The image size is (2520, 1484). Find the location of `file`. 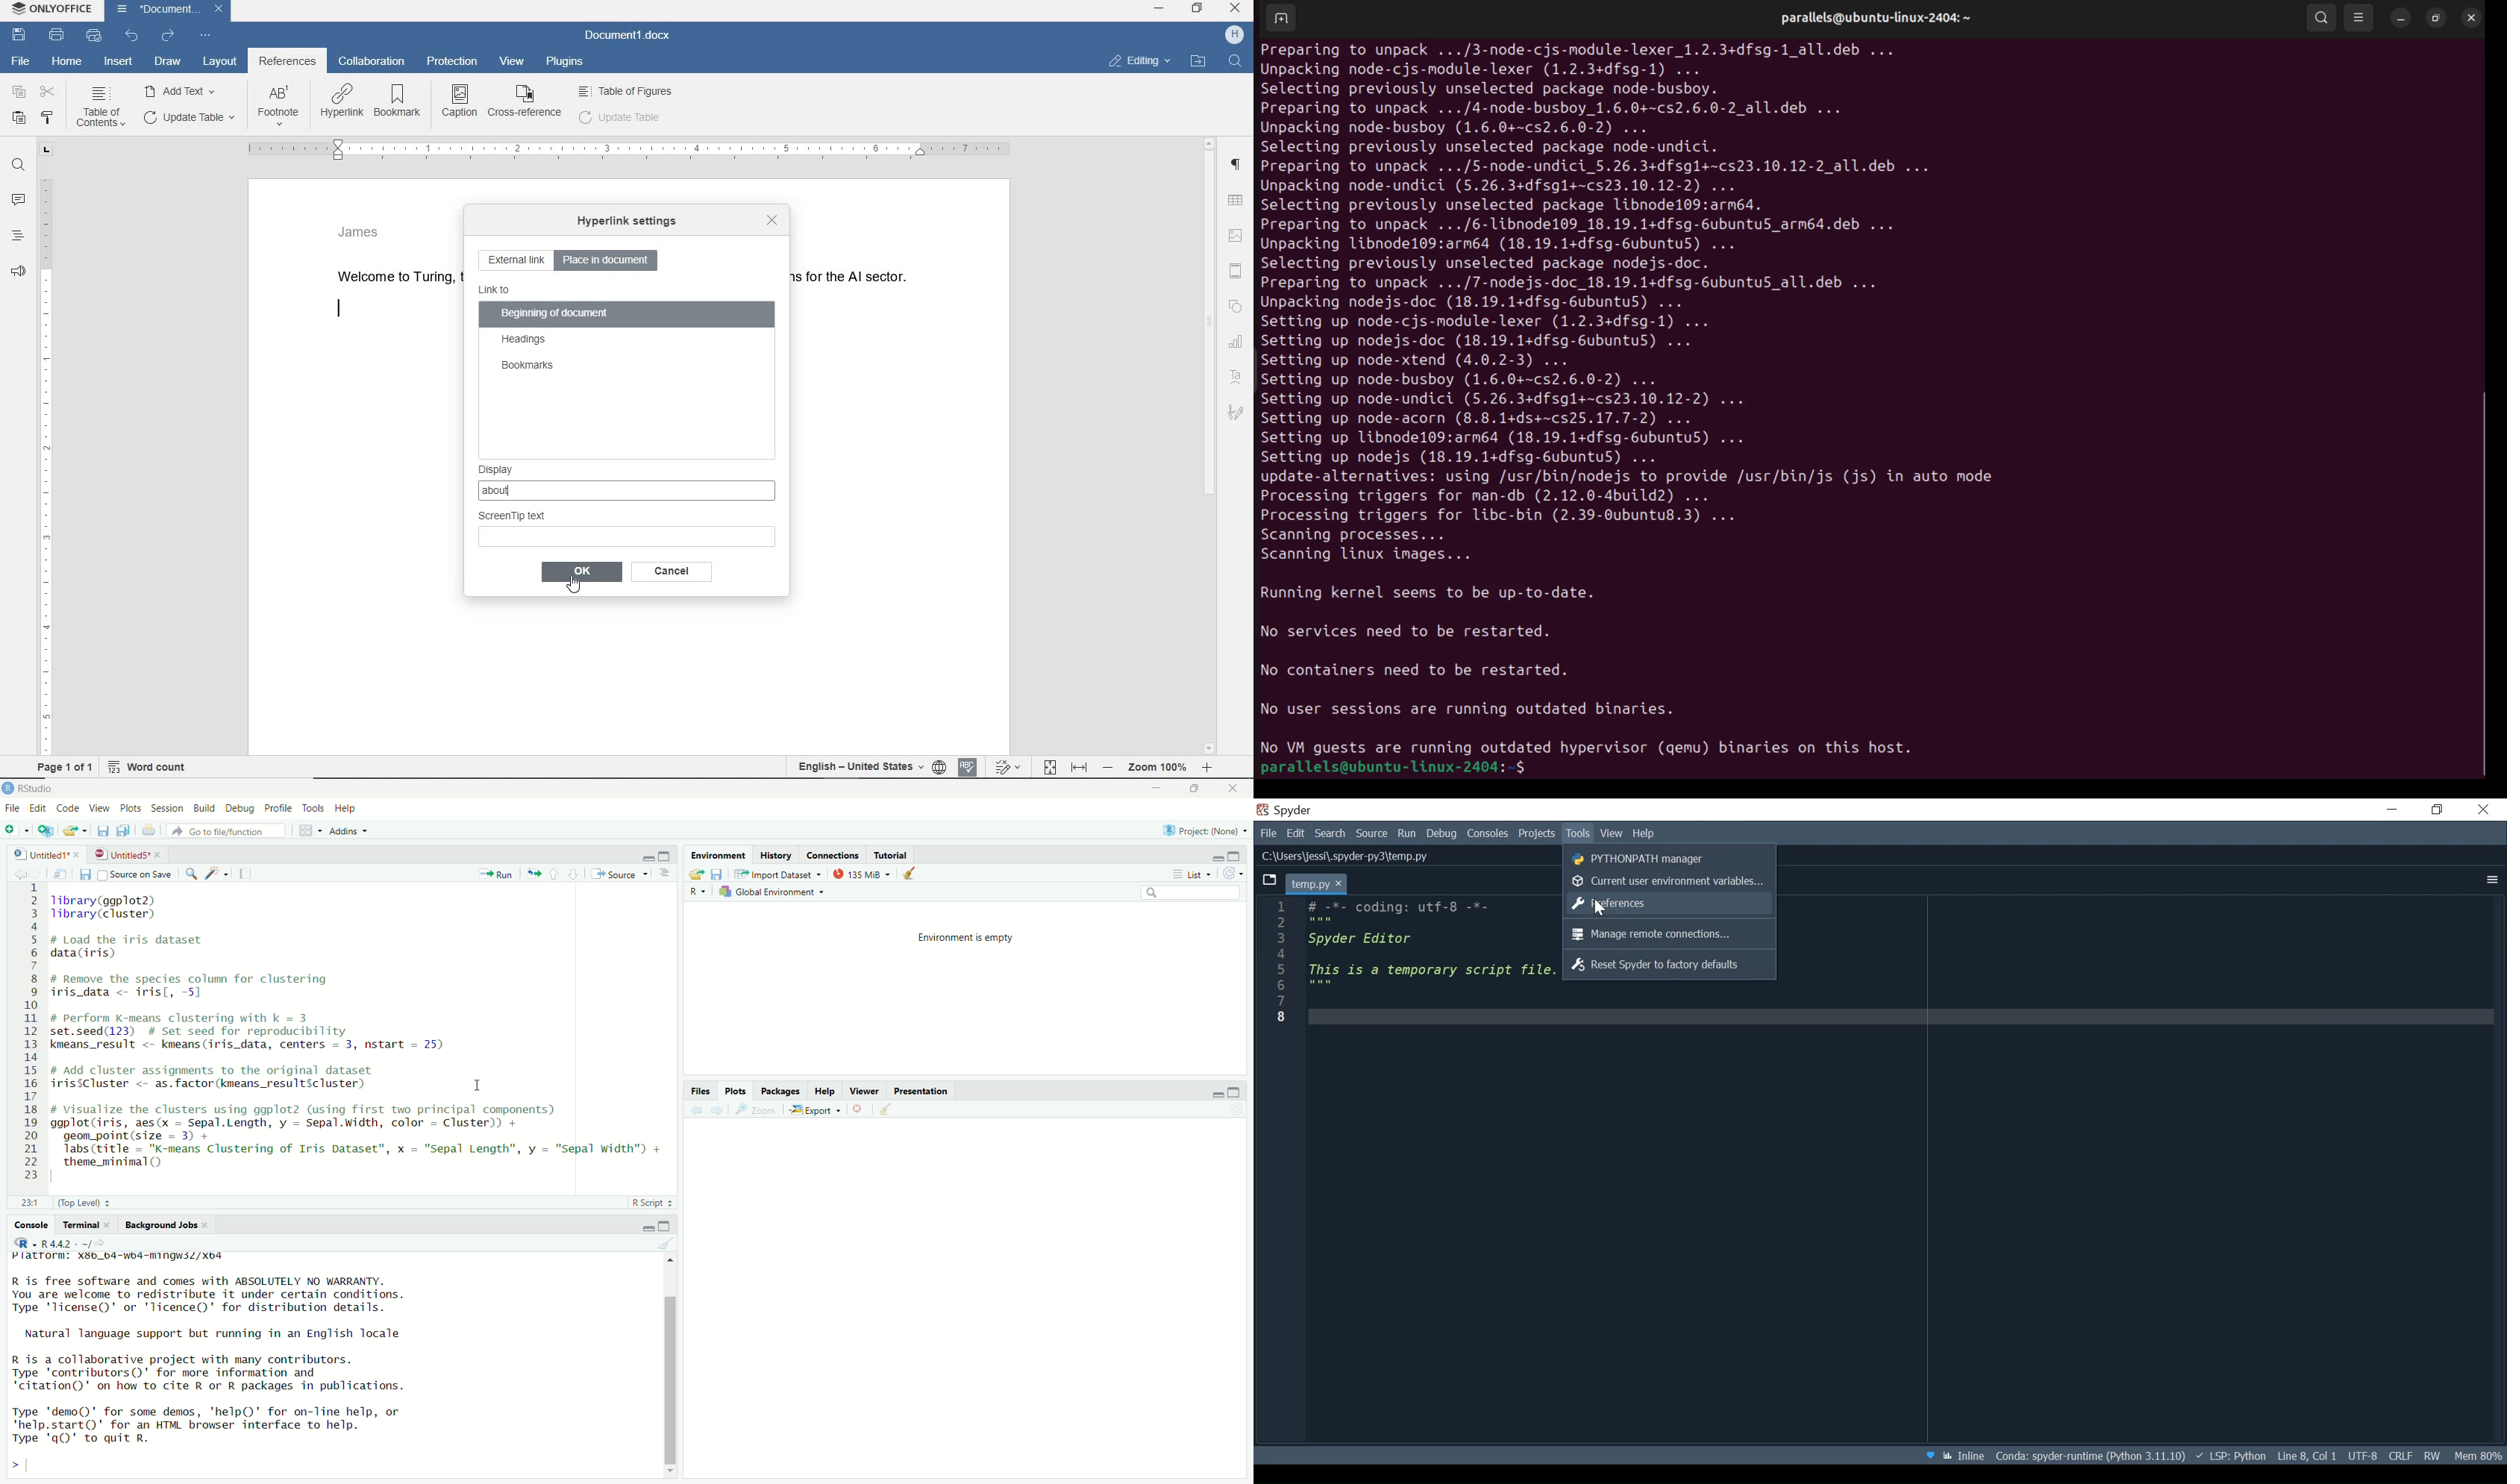

file is located at coordinates (12, 808).